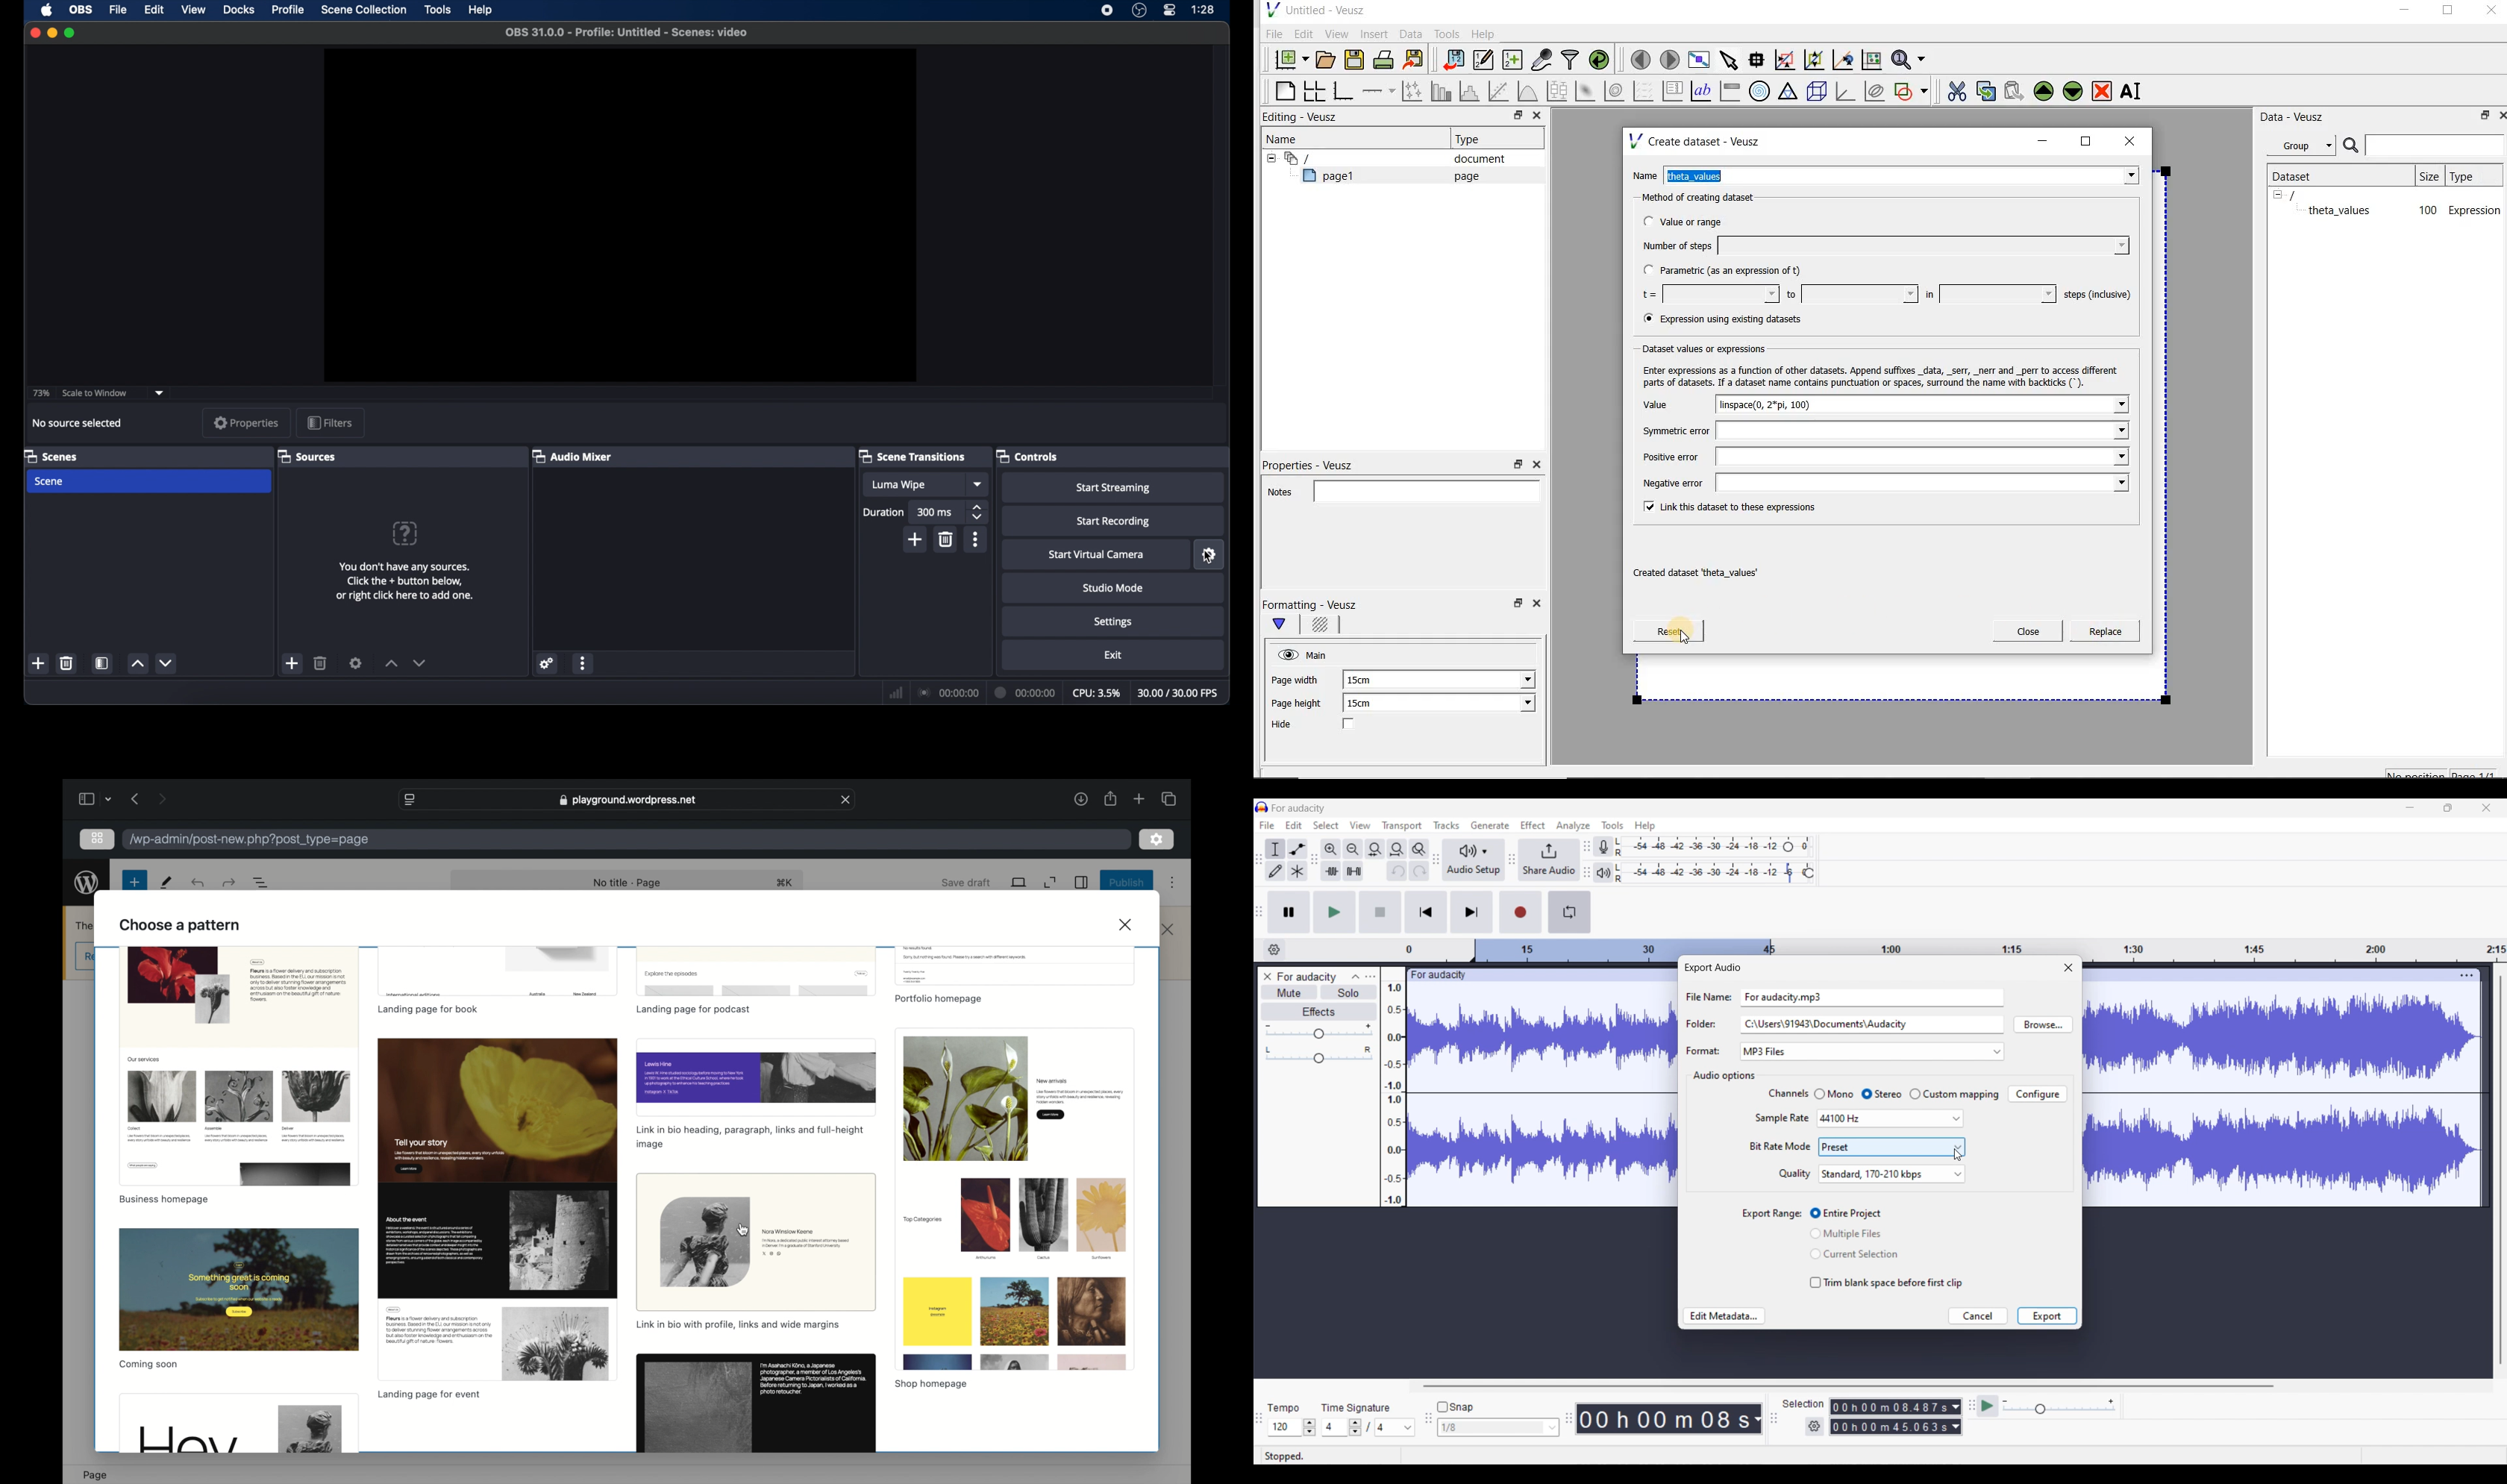  I want to click on restore down, so click(1516, 607).